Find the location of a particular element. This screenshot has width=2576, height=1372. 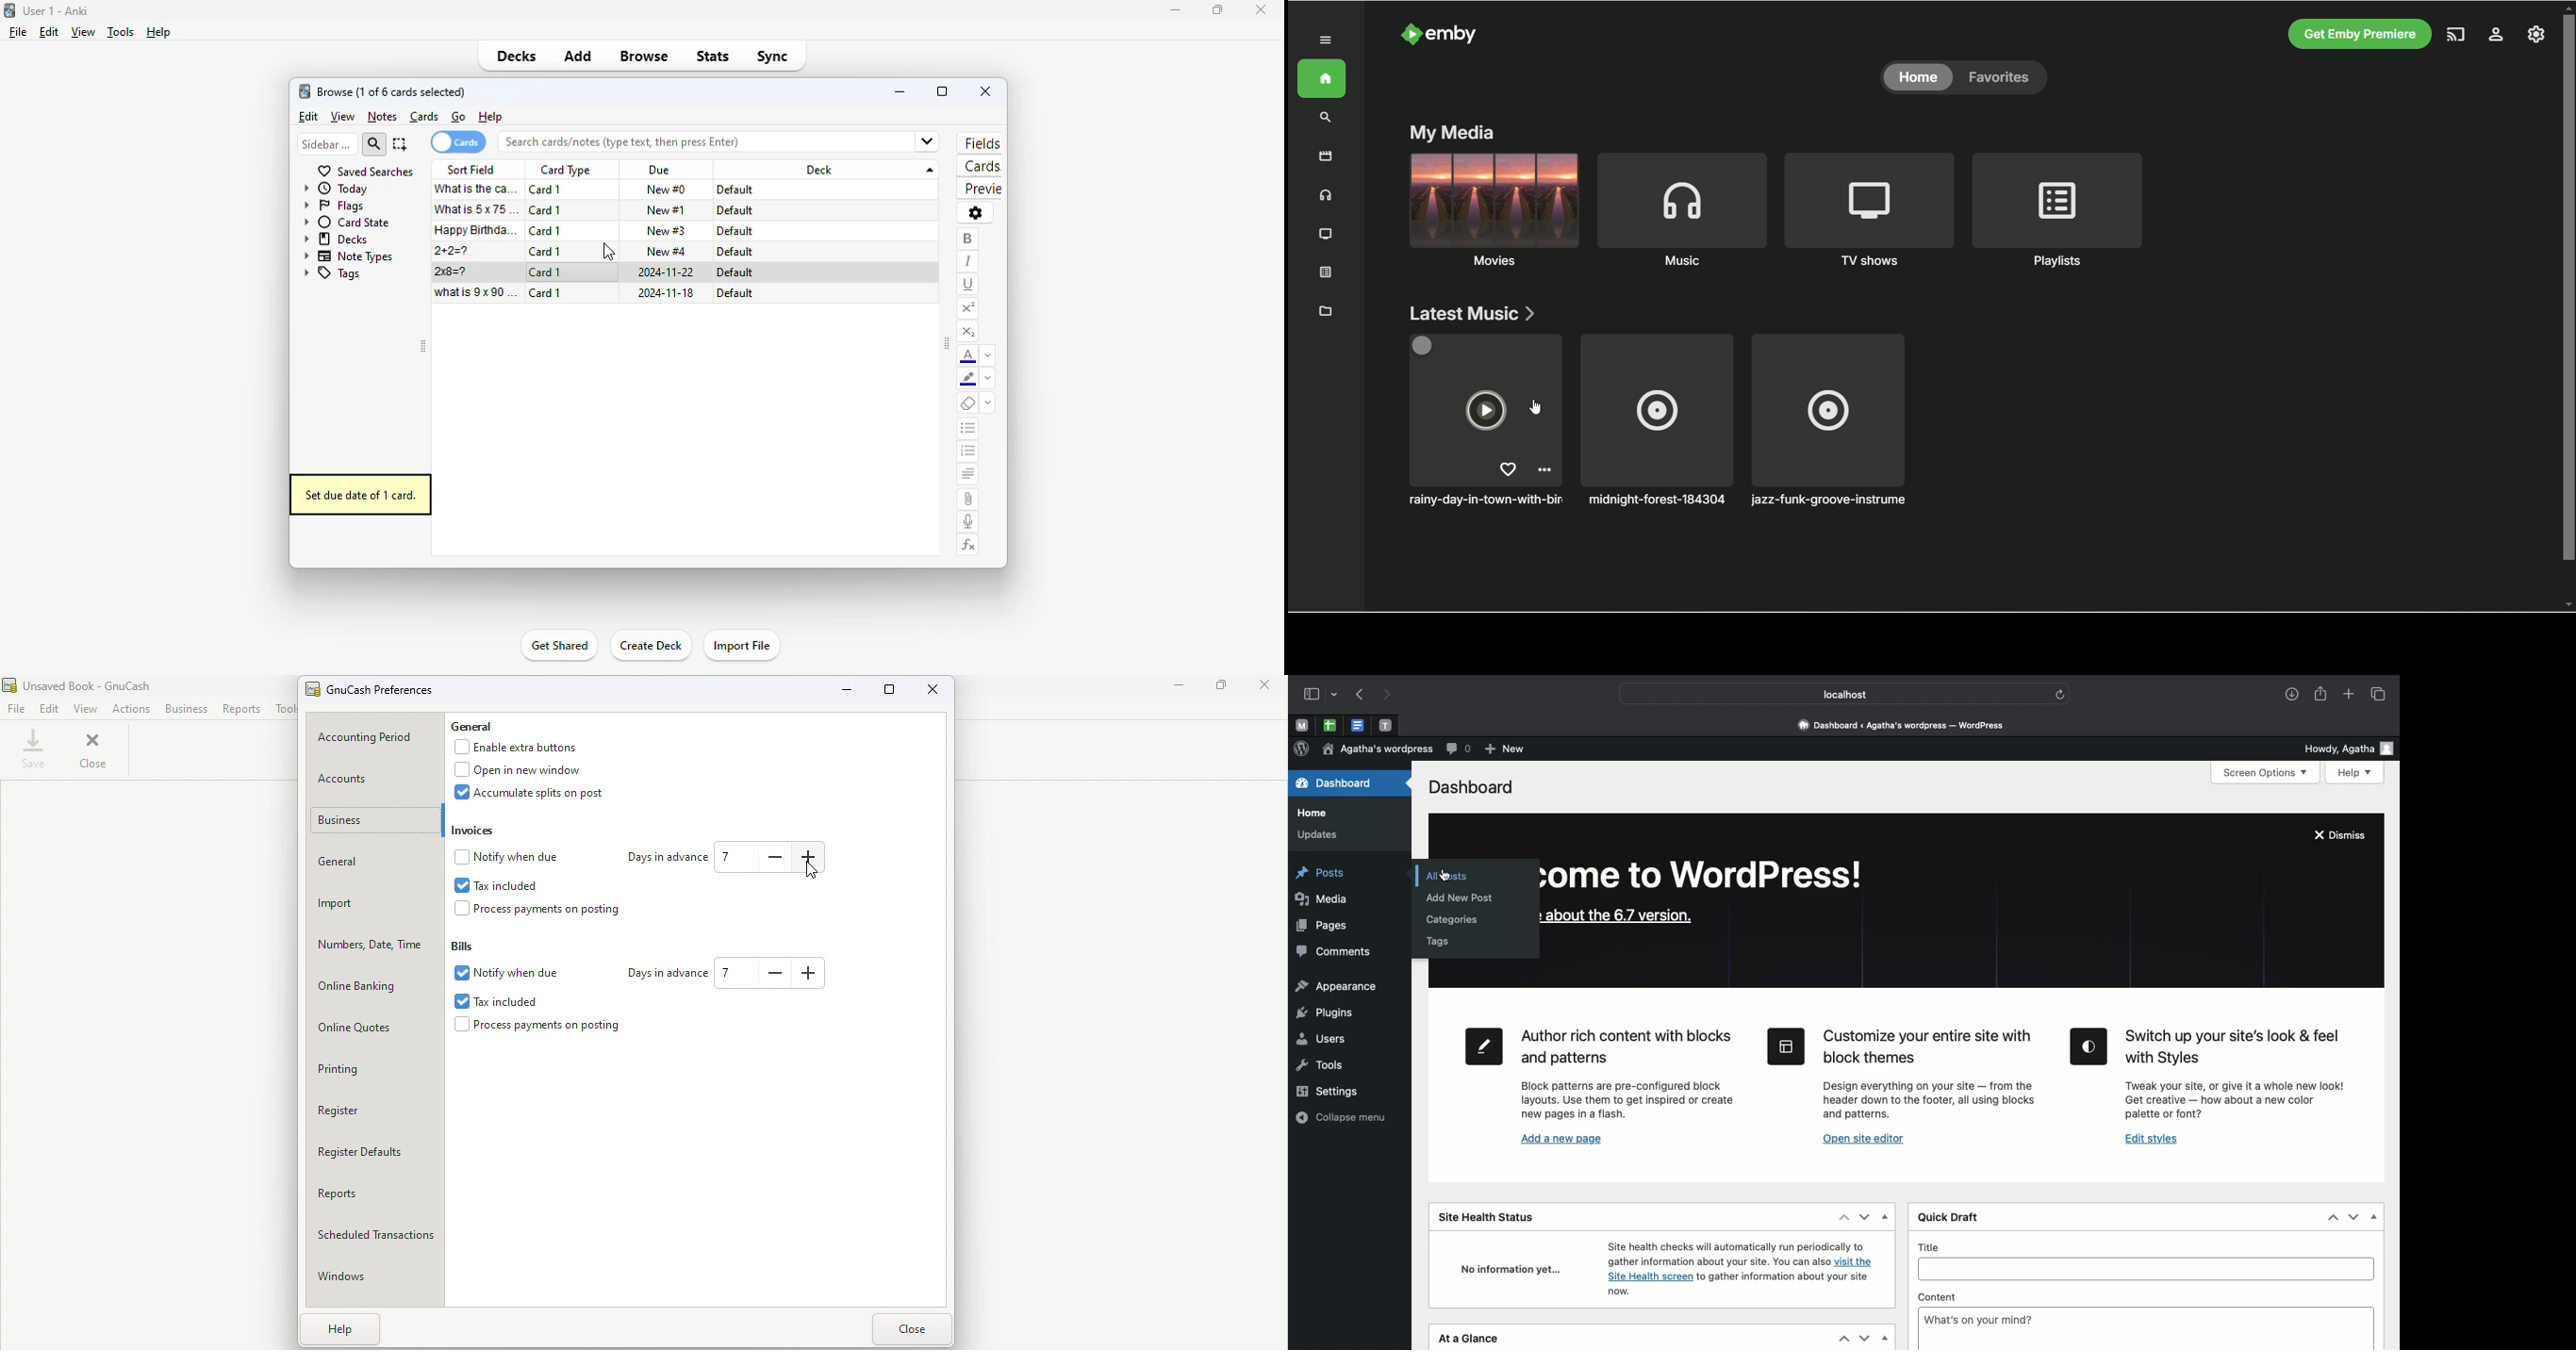

Music is located at coordinates (1680, 208).